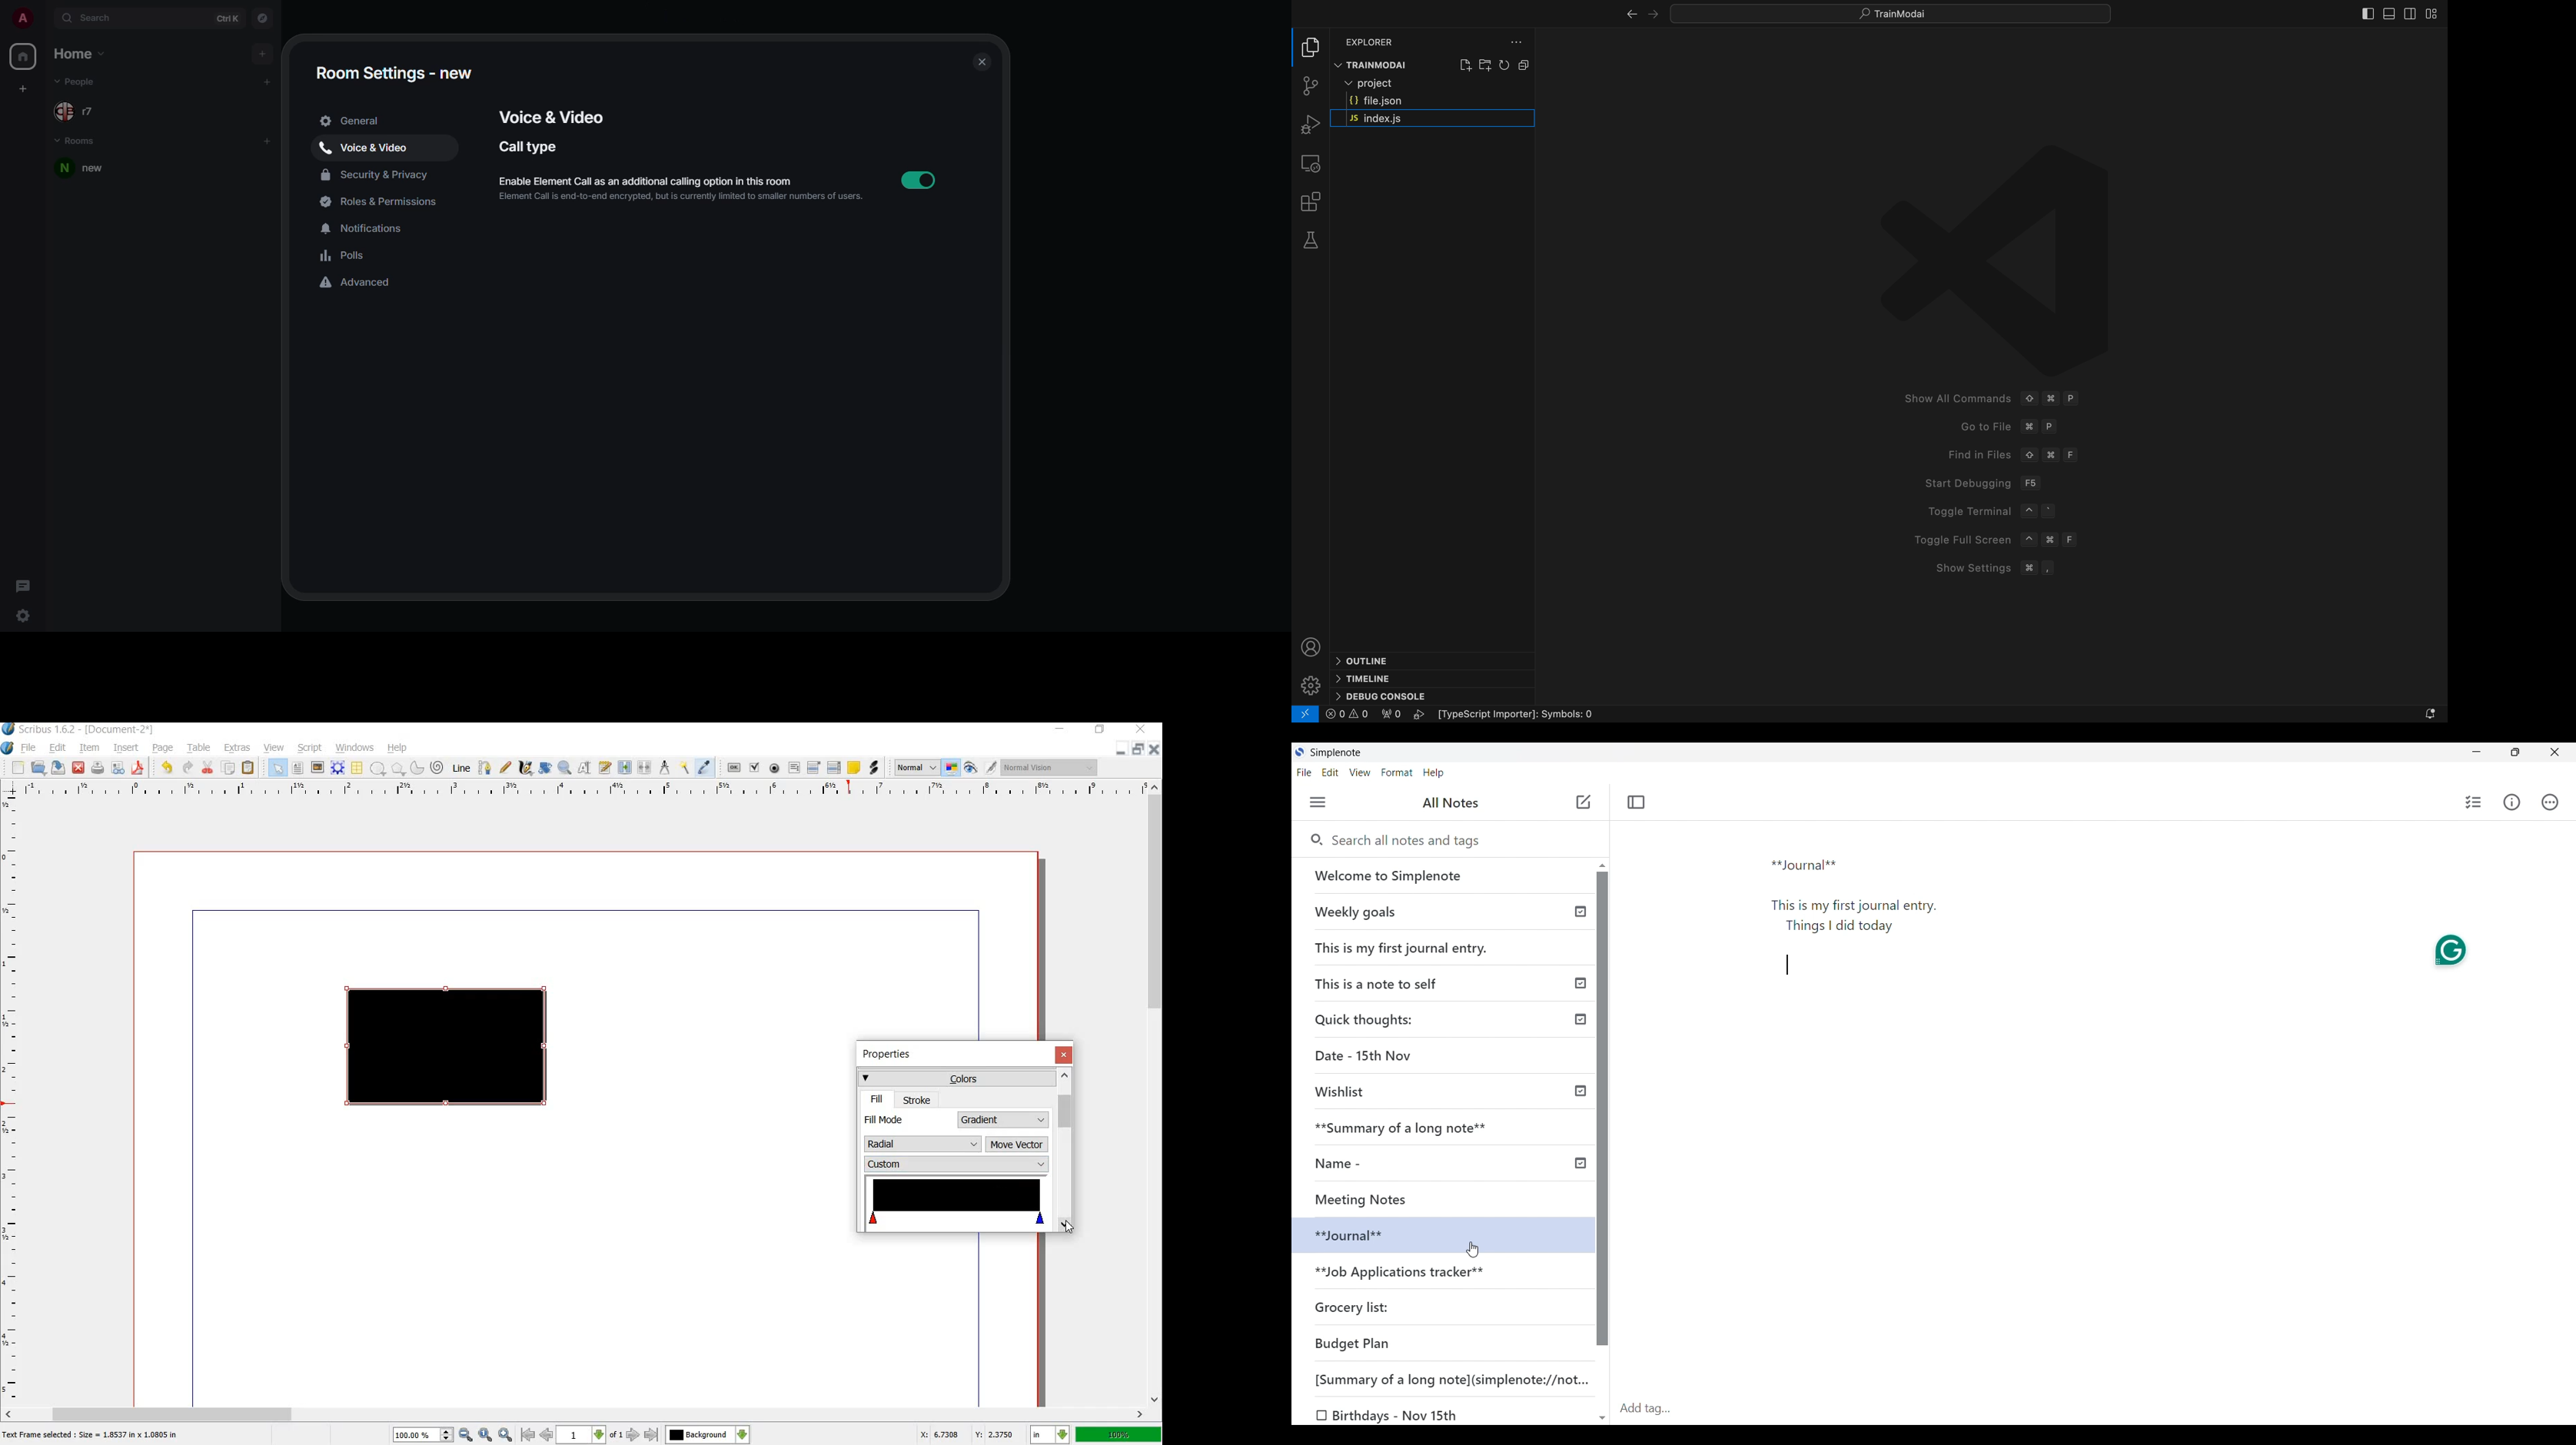  I want to click on color stop, so click(957, 1205).